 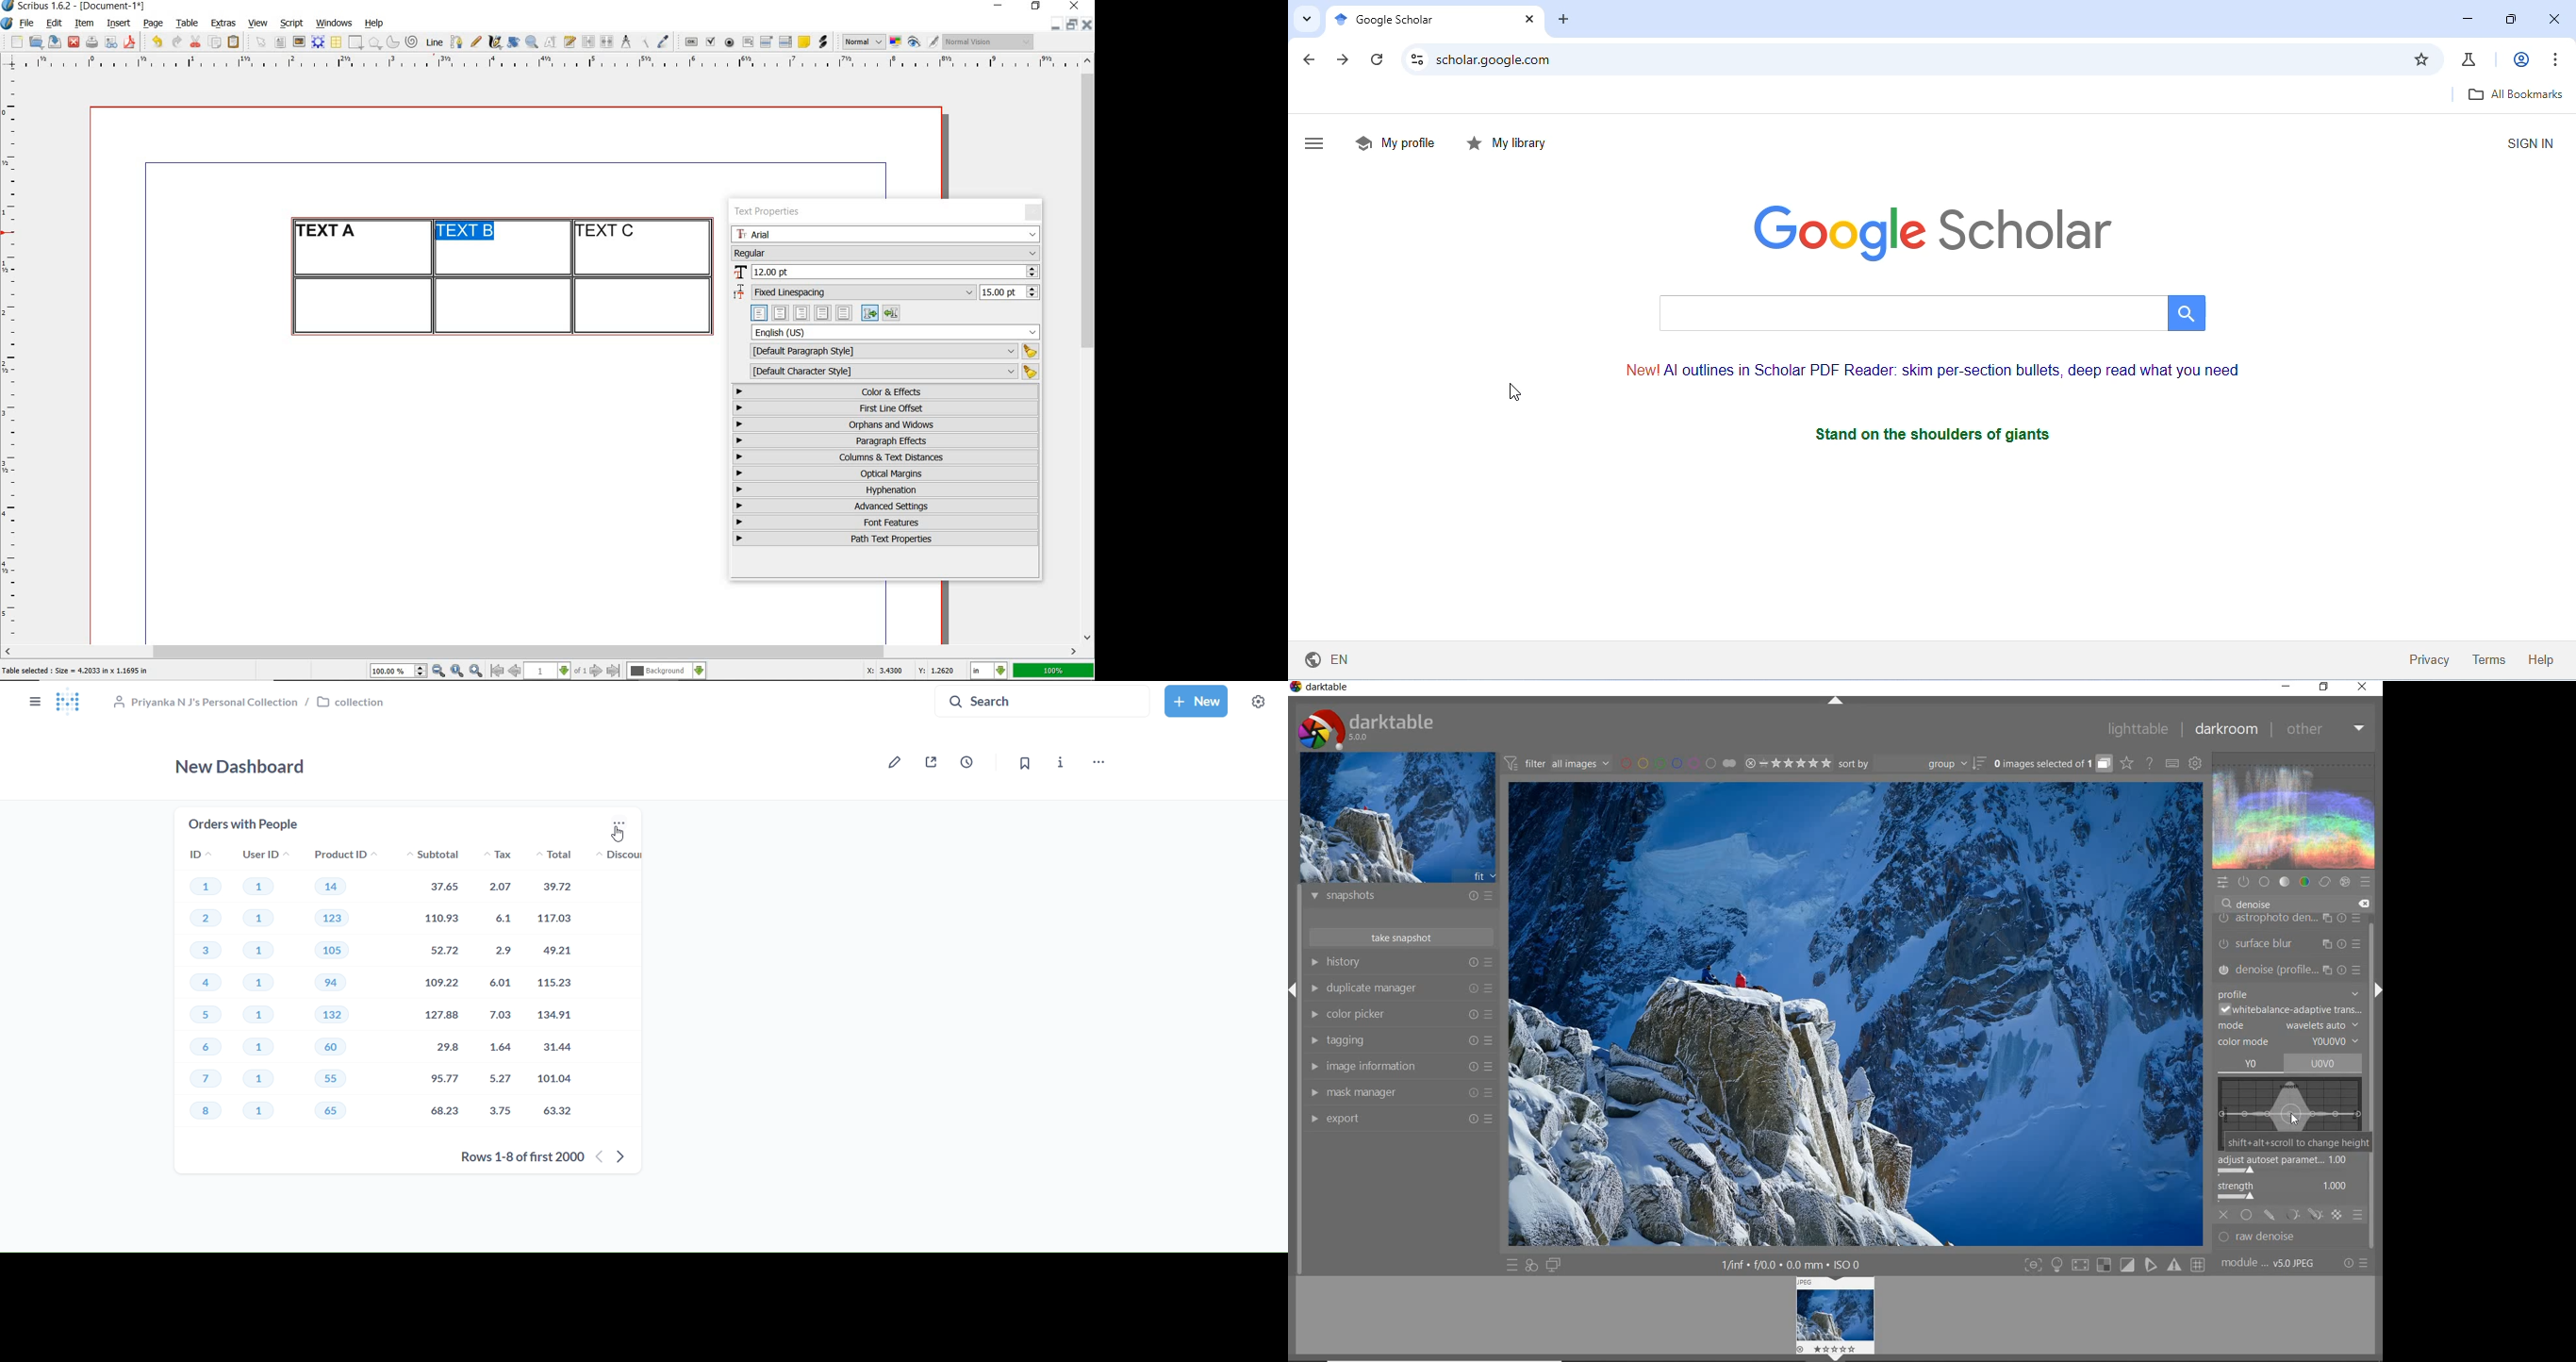 What do you see at coordinates (2318, 1064) in the screenshot?
I see `WAVELETS AUTO` at bounding box center [2318, 1064].